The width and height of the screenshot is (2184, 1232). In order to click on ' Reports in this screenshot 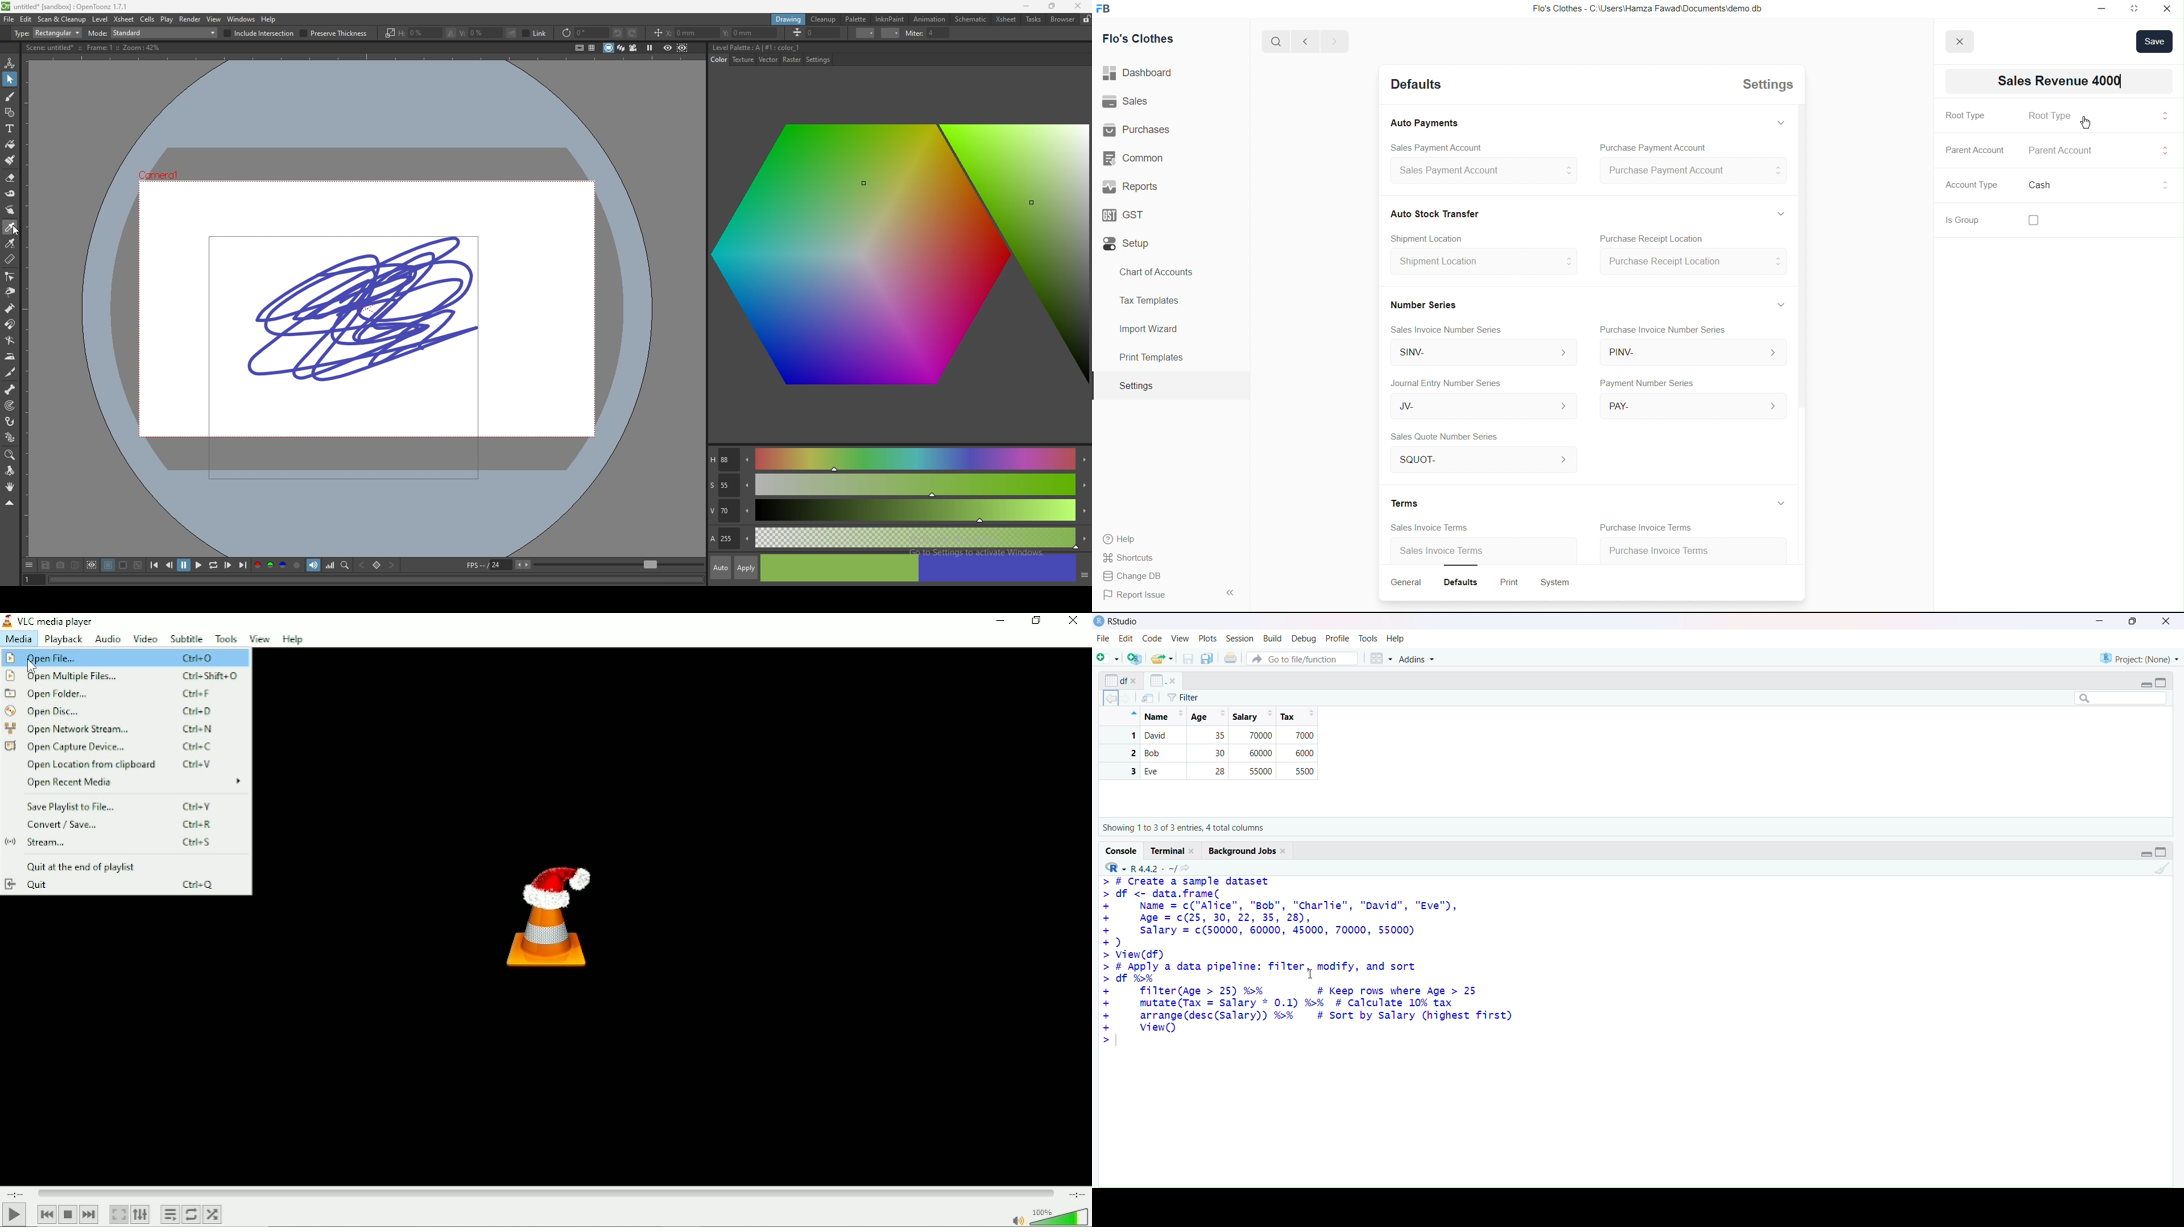, I will do `click(1132, 186)`.